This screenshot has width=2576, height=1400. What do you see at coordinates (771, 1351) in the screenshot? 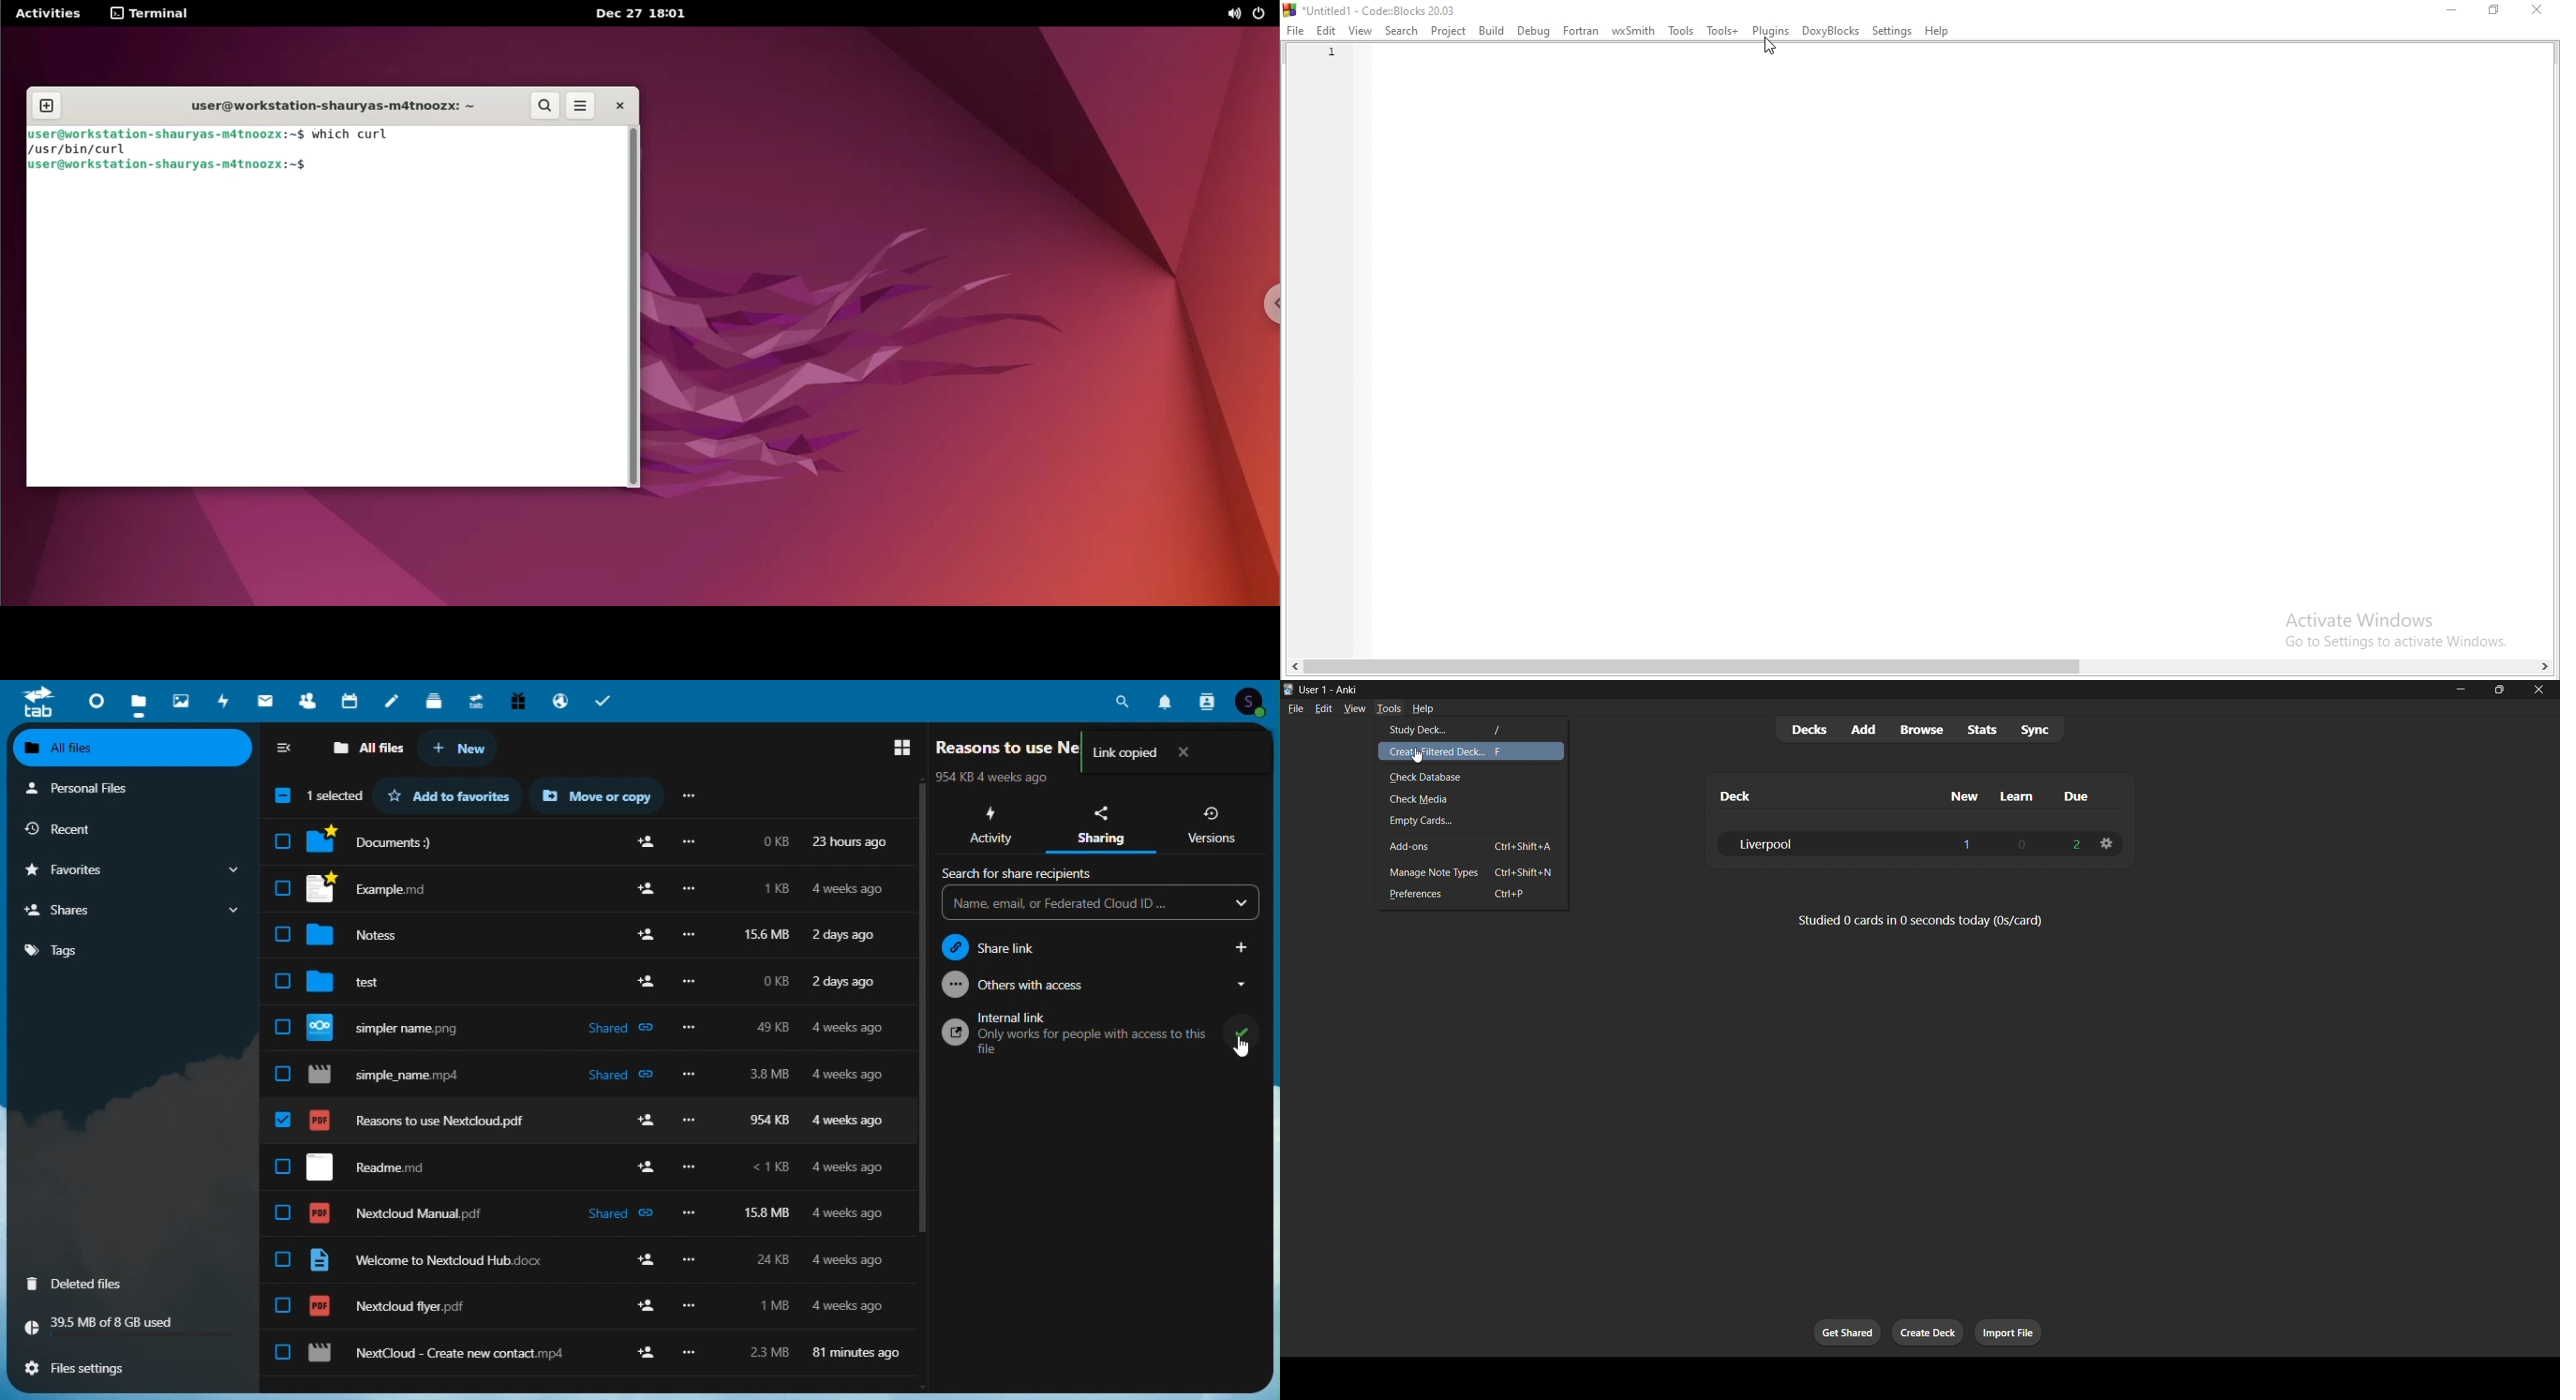
I see `2.3 mb` at bounding box center [771, 1351].